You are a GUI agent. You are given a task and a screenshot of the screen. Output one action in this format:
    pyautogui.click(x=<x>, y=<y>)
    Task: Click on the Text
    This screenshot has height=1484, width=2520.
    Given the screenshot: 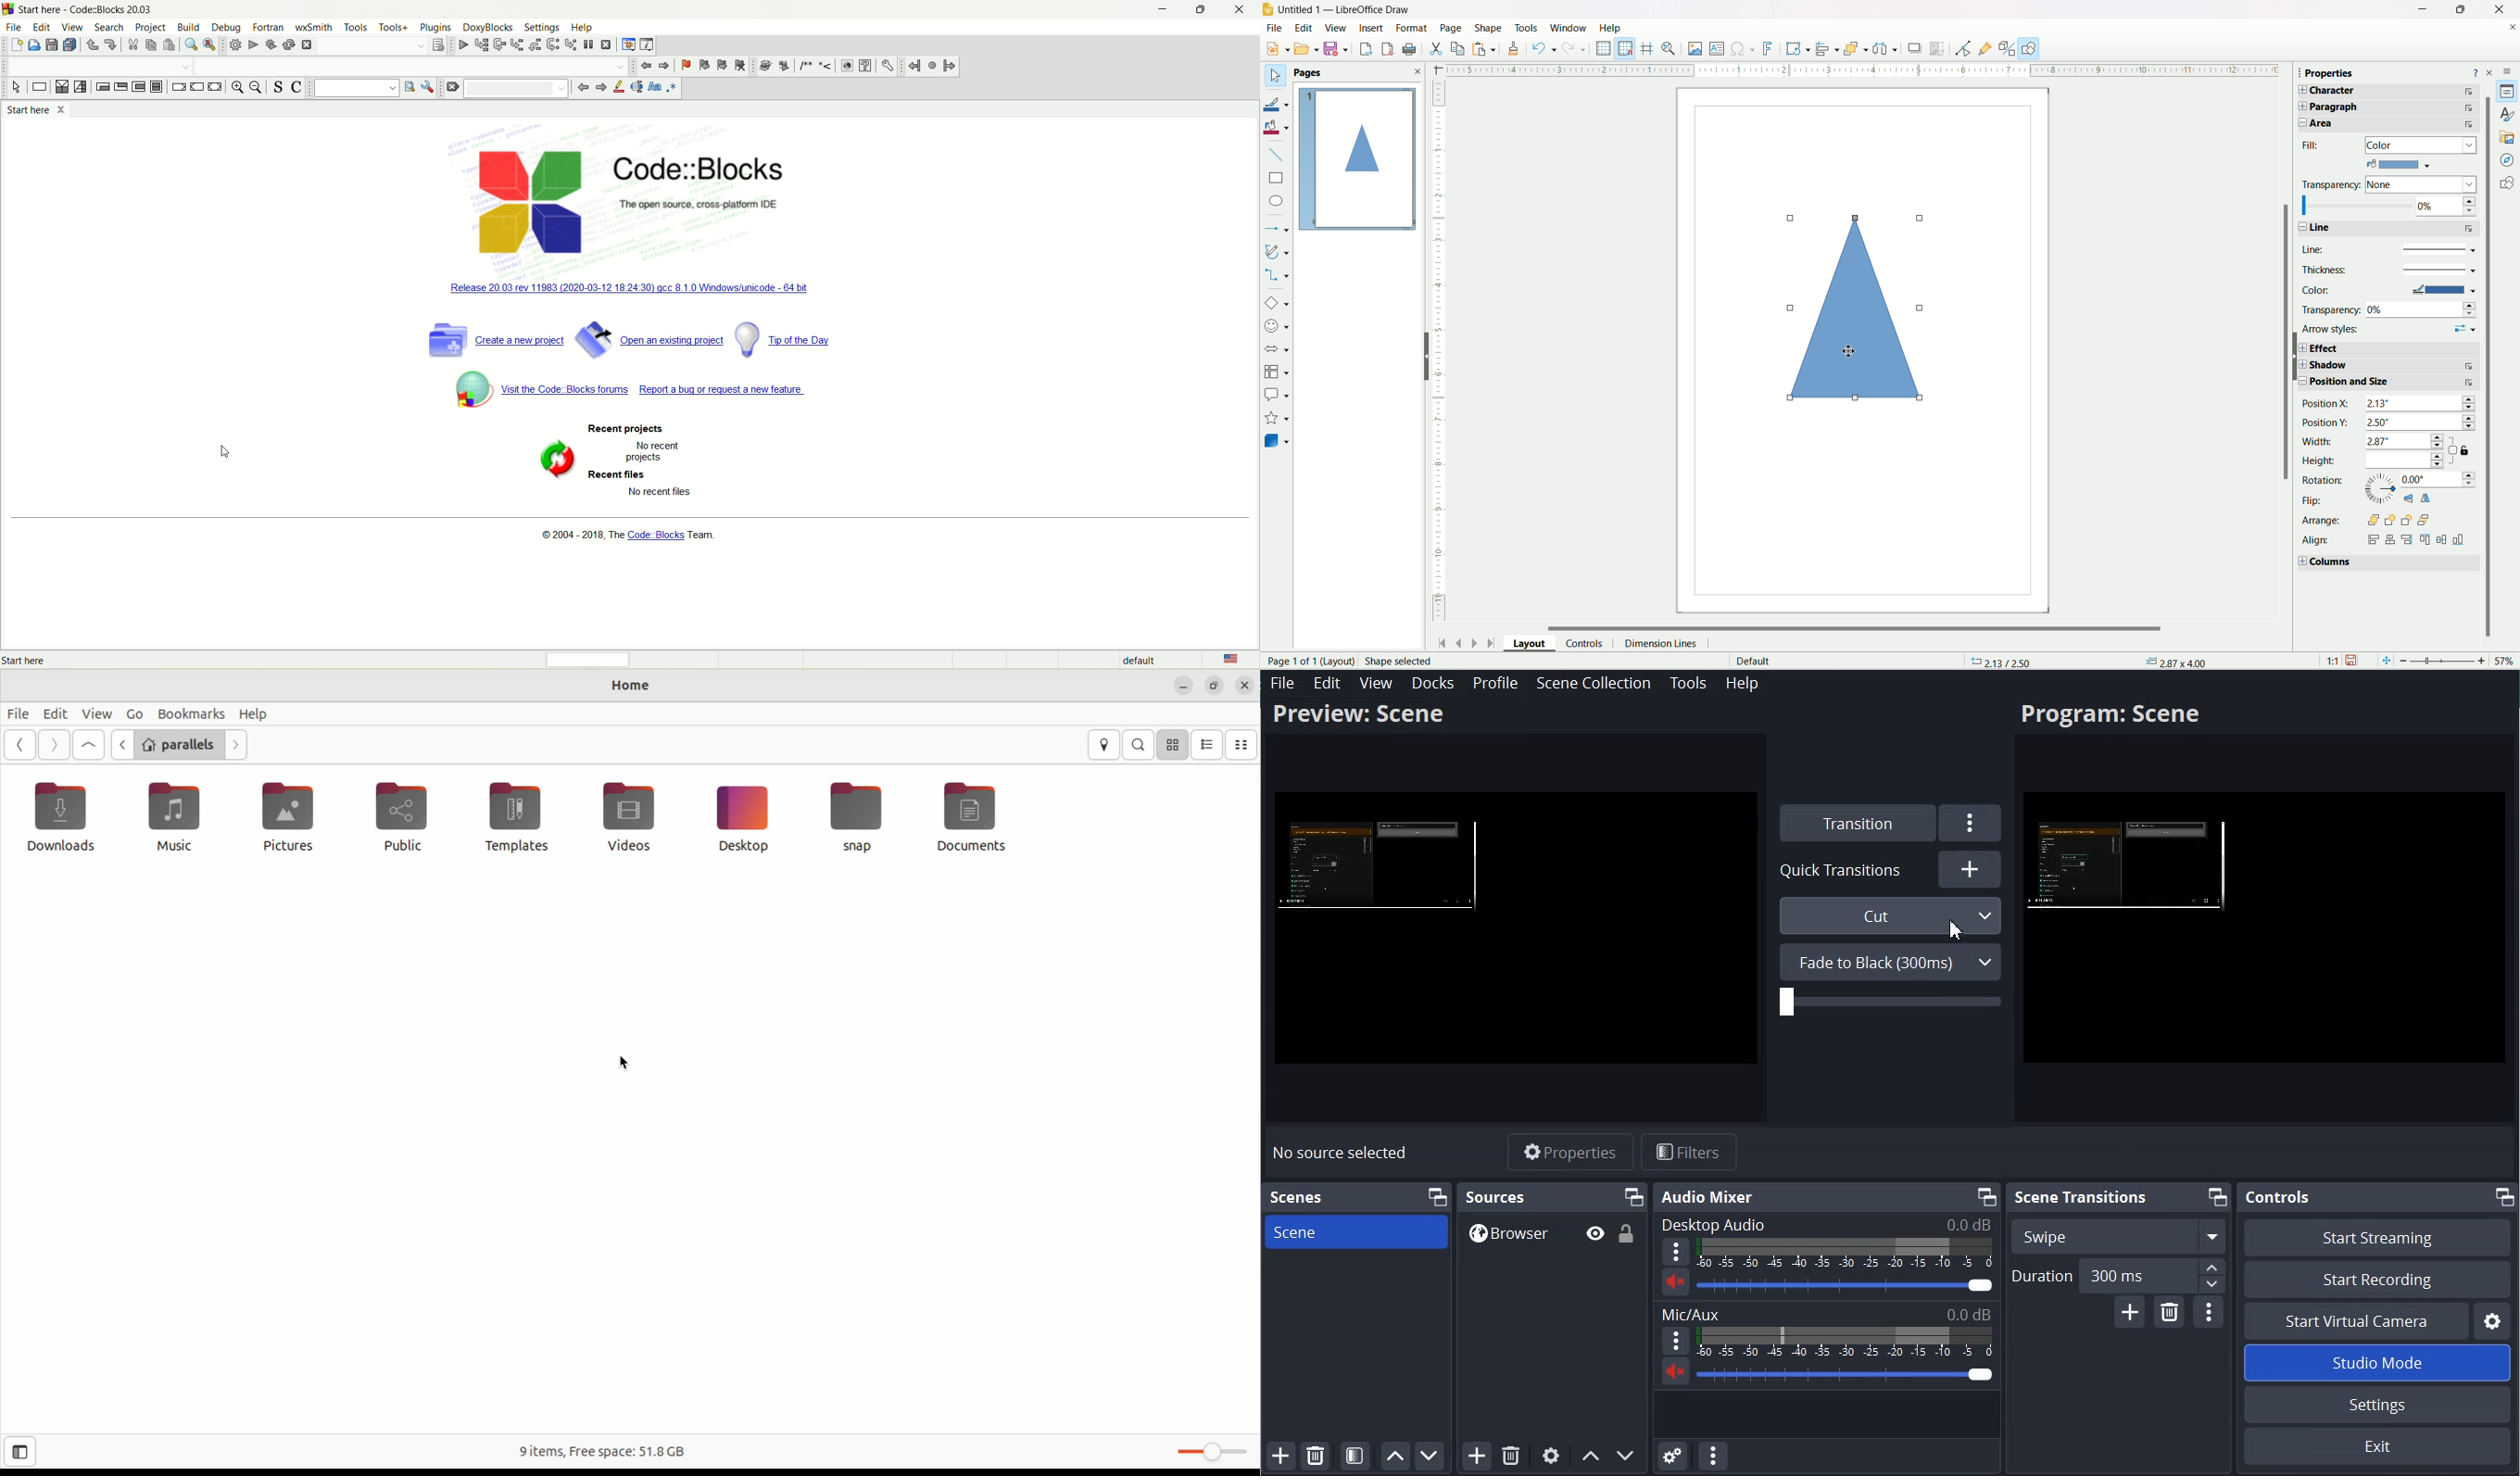 What is the action you would take?
    pyautogui.click(x=1827, y=1314)
    